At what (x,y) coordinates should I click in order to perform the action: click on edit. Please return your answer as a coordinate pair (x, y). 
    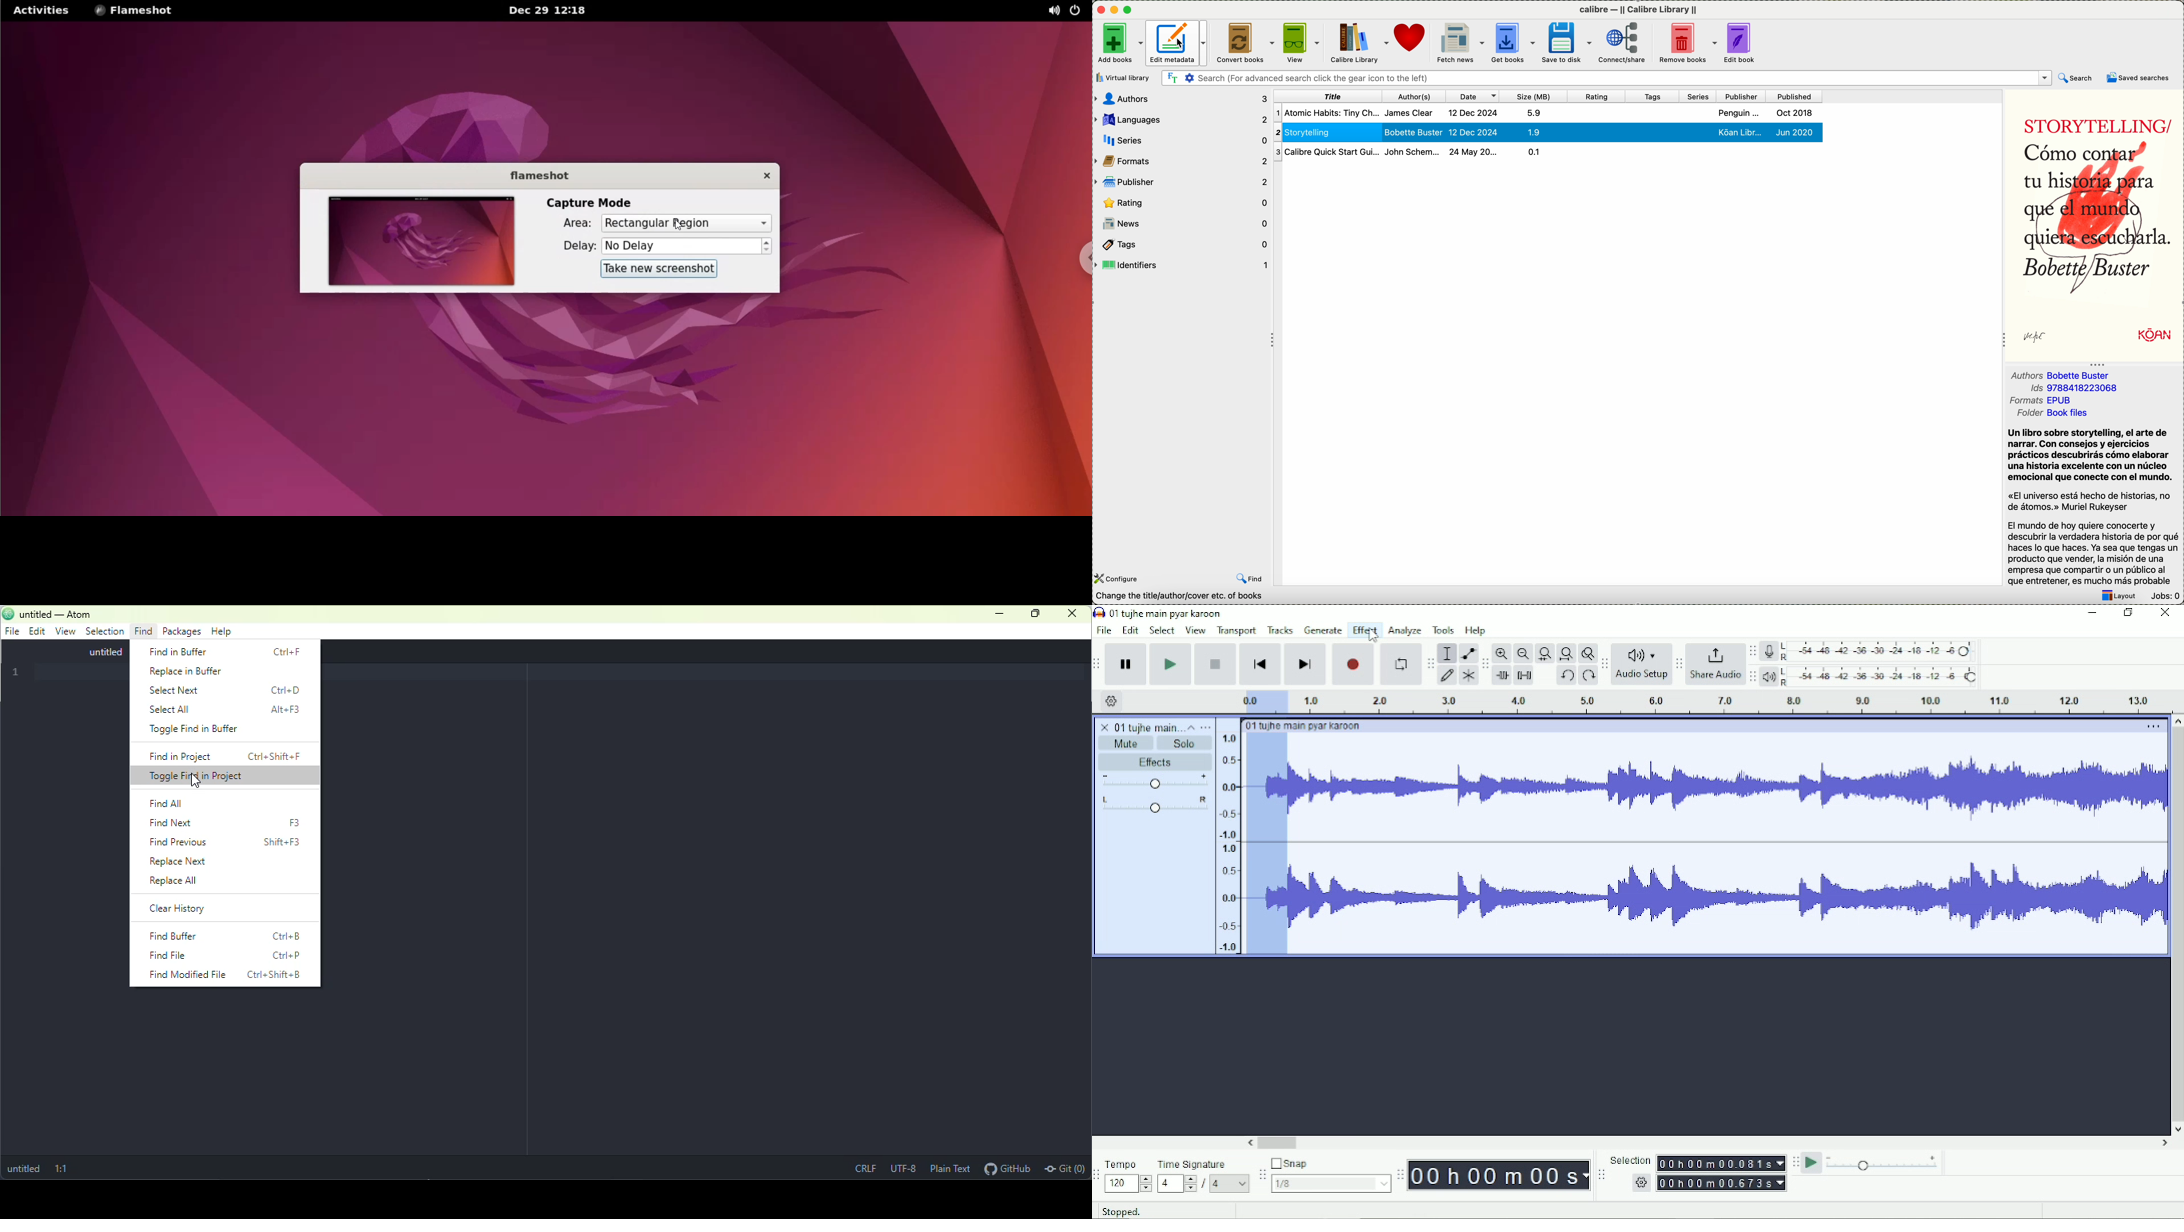
    Looking at the image, I should click on (35, 631).